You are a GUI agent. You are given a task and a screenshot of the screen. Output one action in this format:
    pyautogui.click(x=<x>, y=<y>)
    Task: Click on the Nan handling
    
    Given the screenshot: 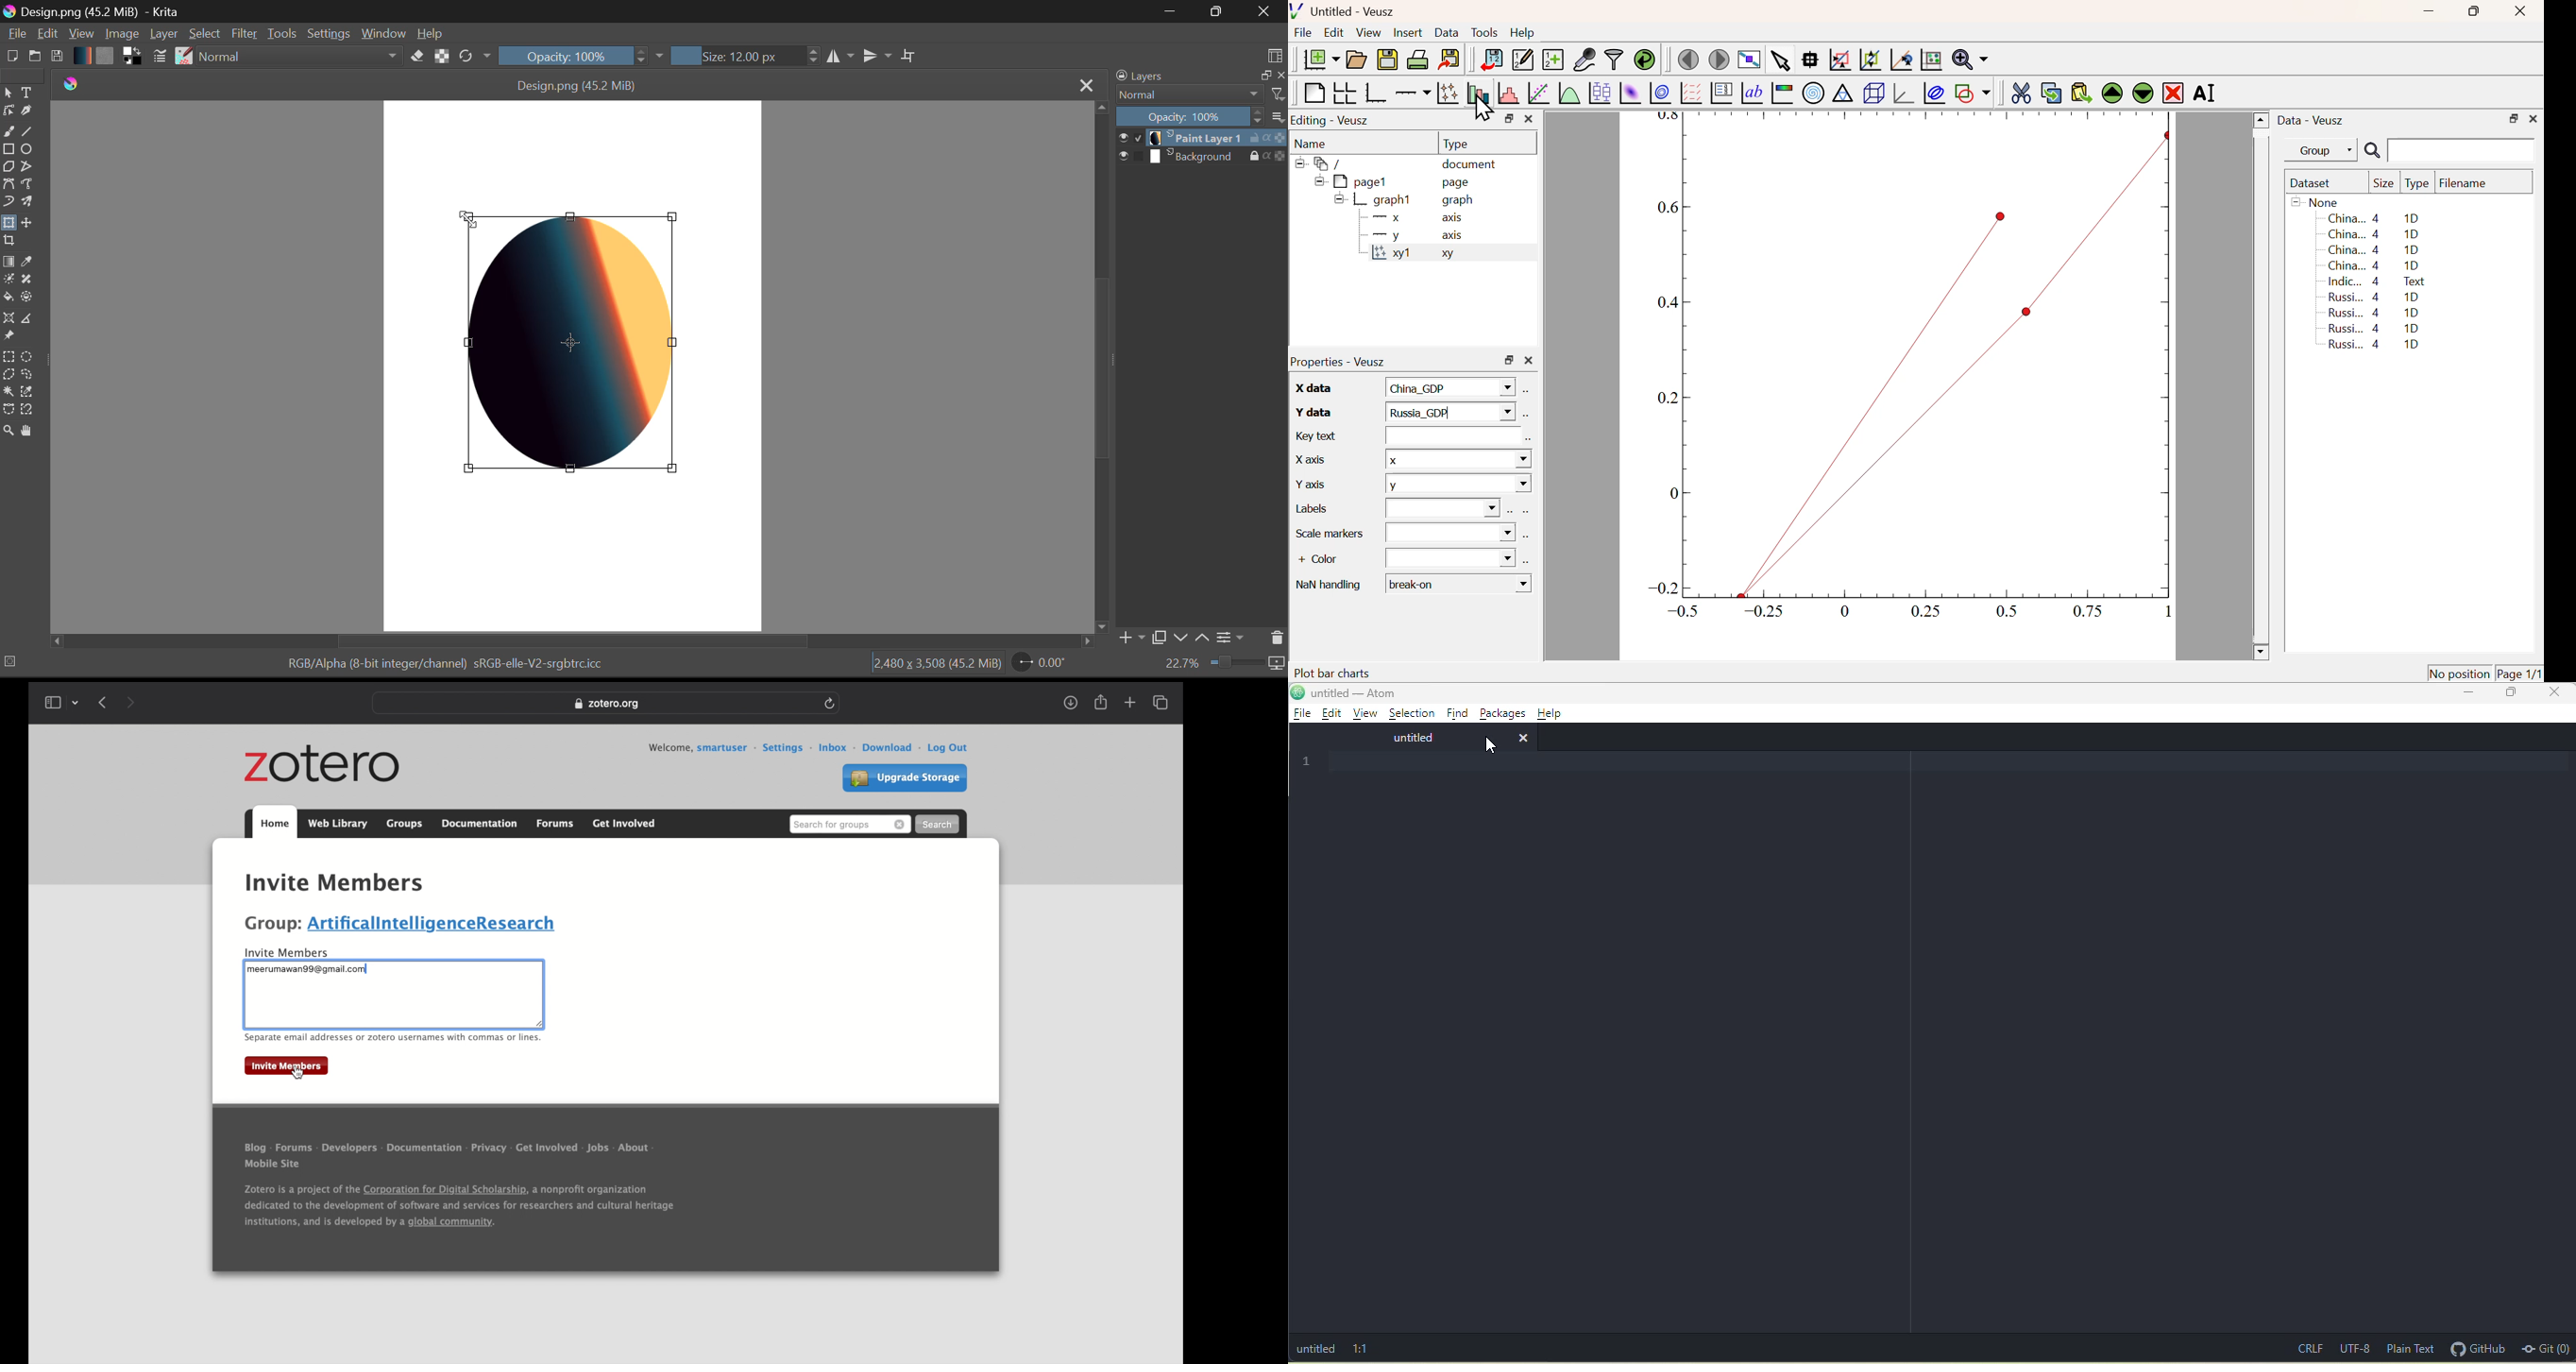 What is the action you would take?
    pyautogui.click(x=1328, y=583)
    